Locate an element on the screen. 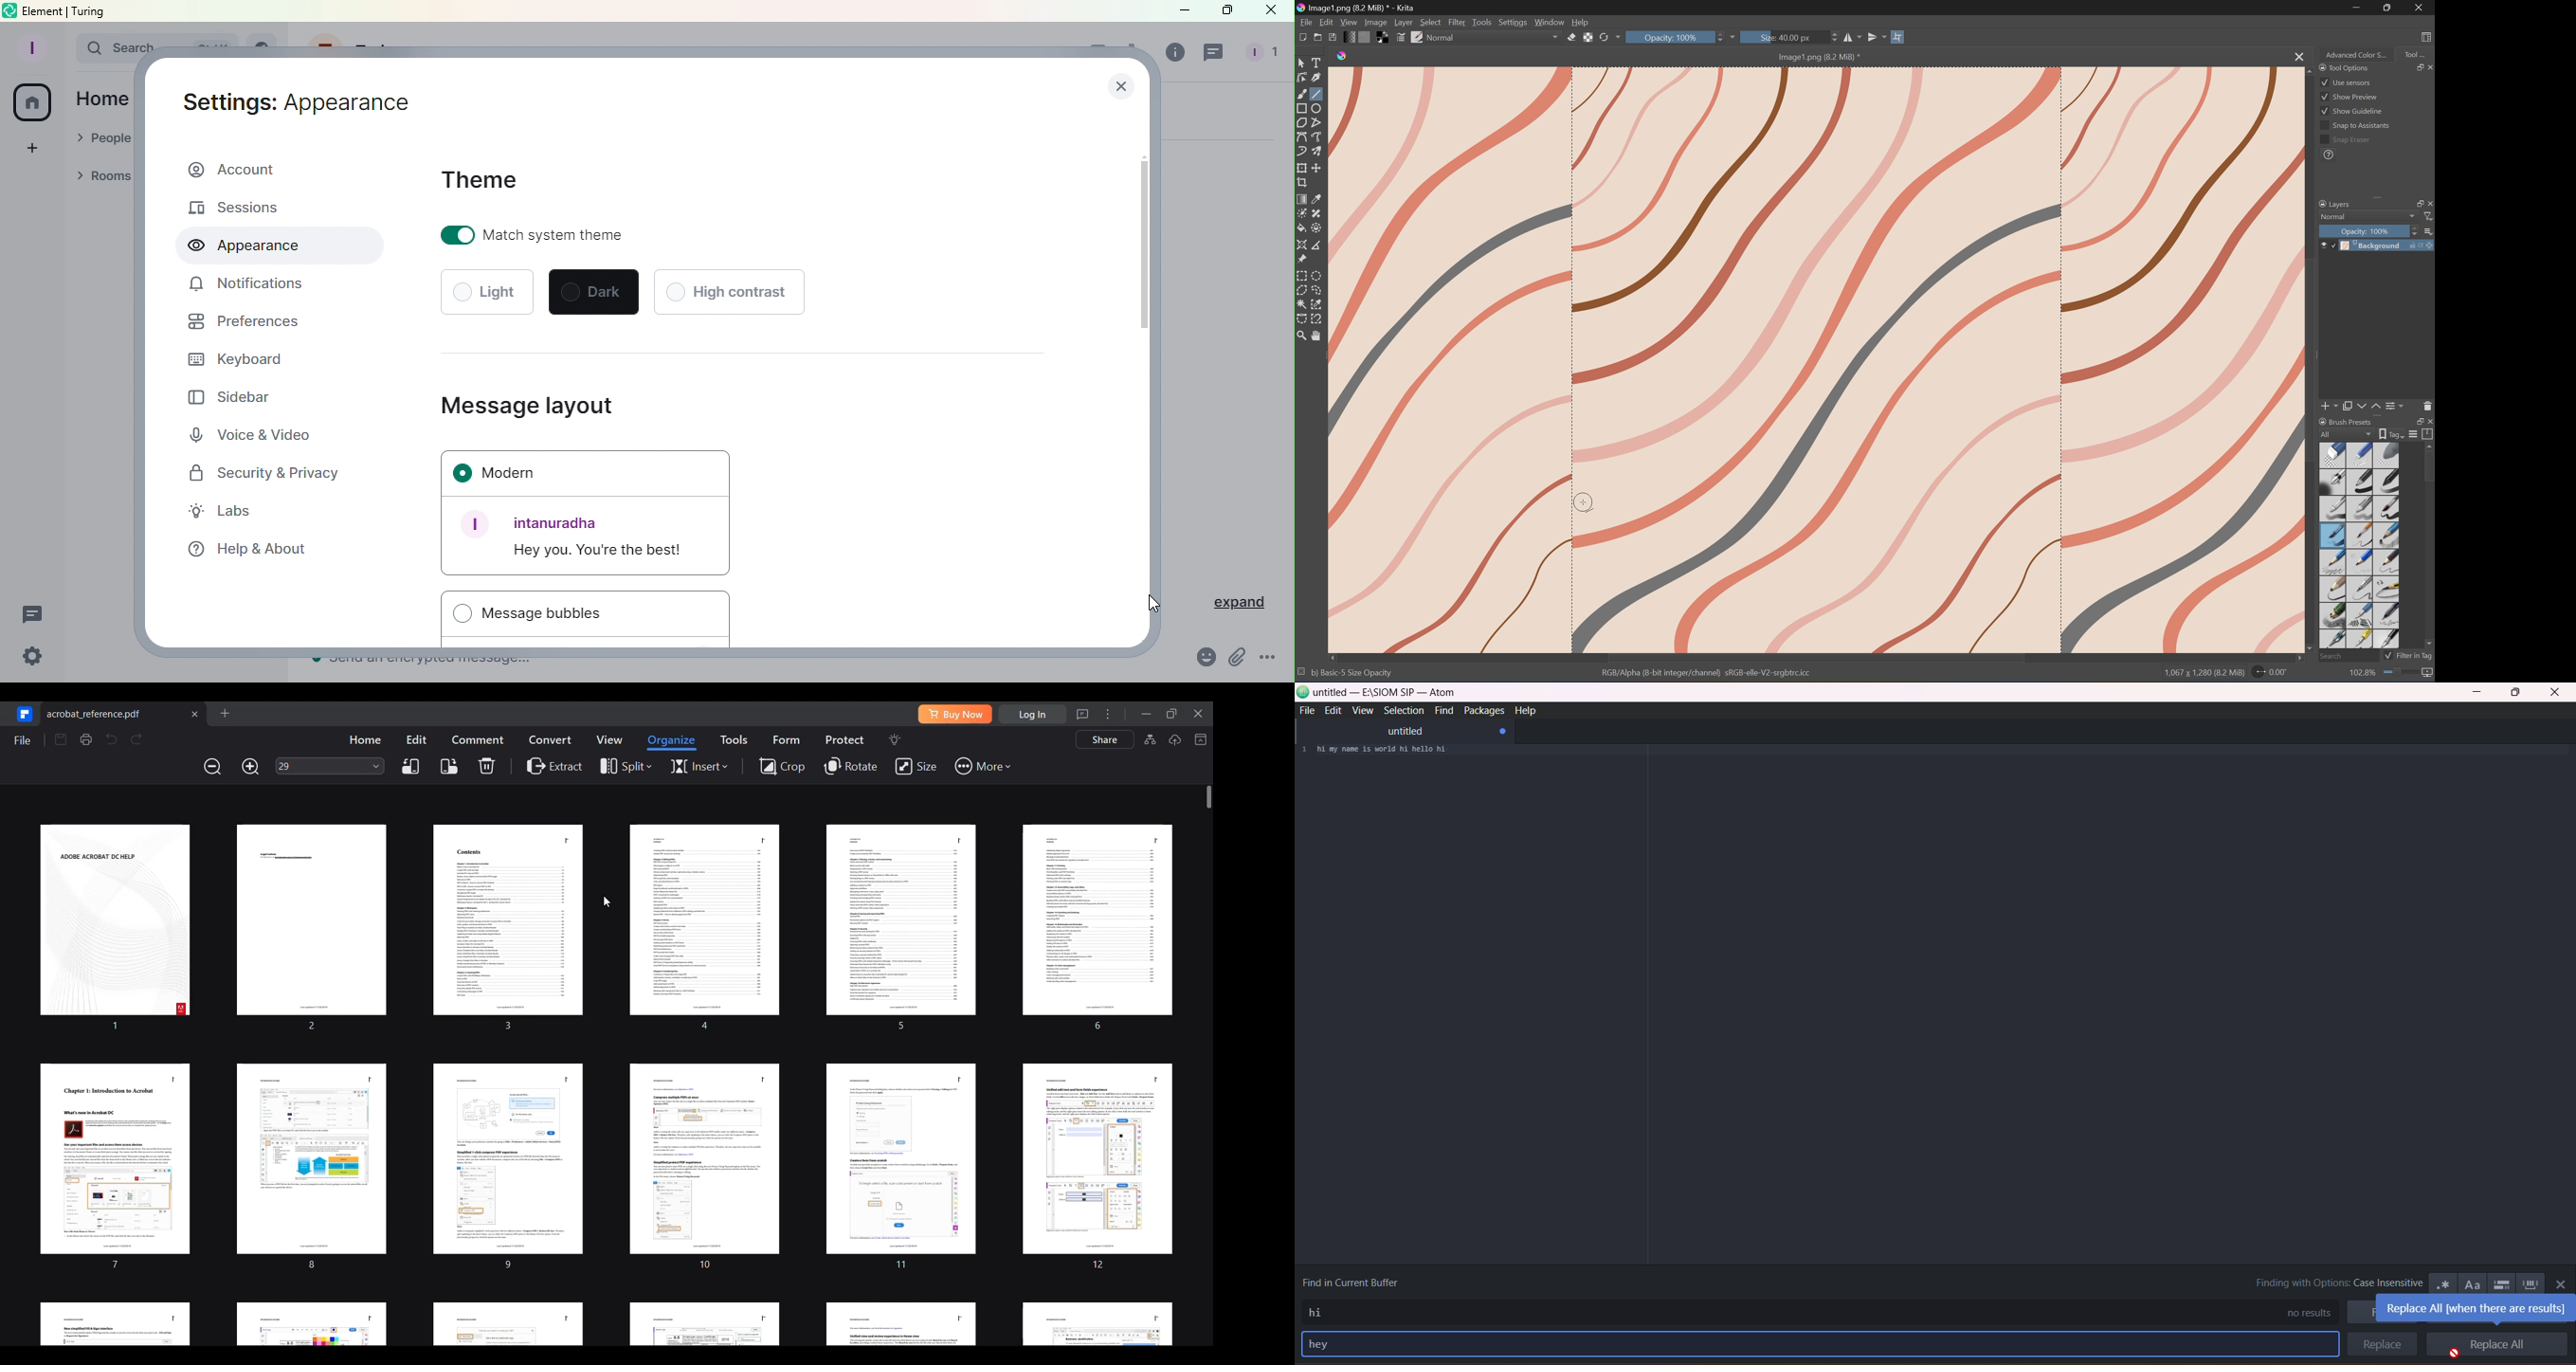  Snap erasor is located at coordinates (2345, 140).